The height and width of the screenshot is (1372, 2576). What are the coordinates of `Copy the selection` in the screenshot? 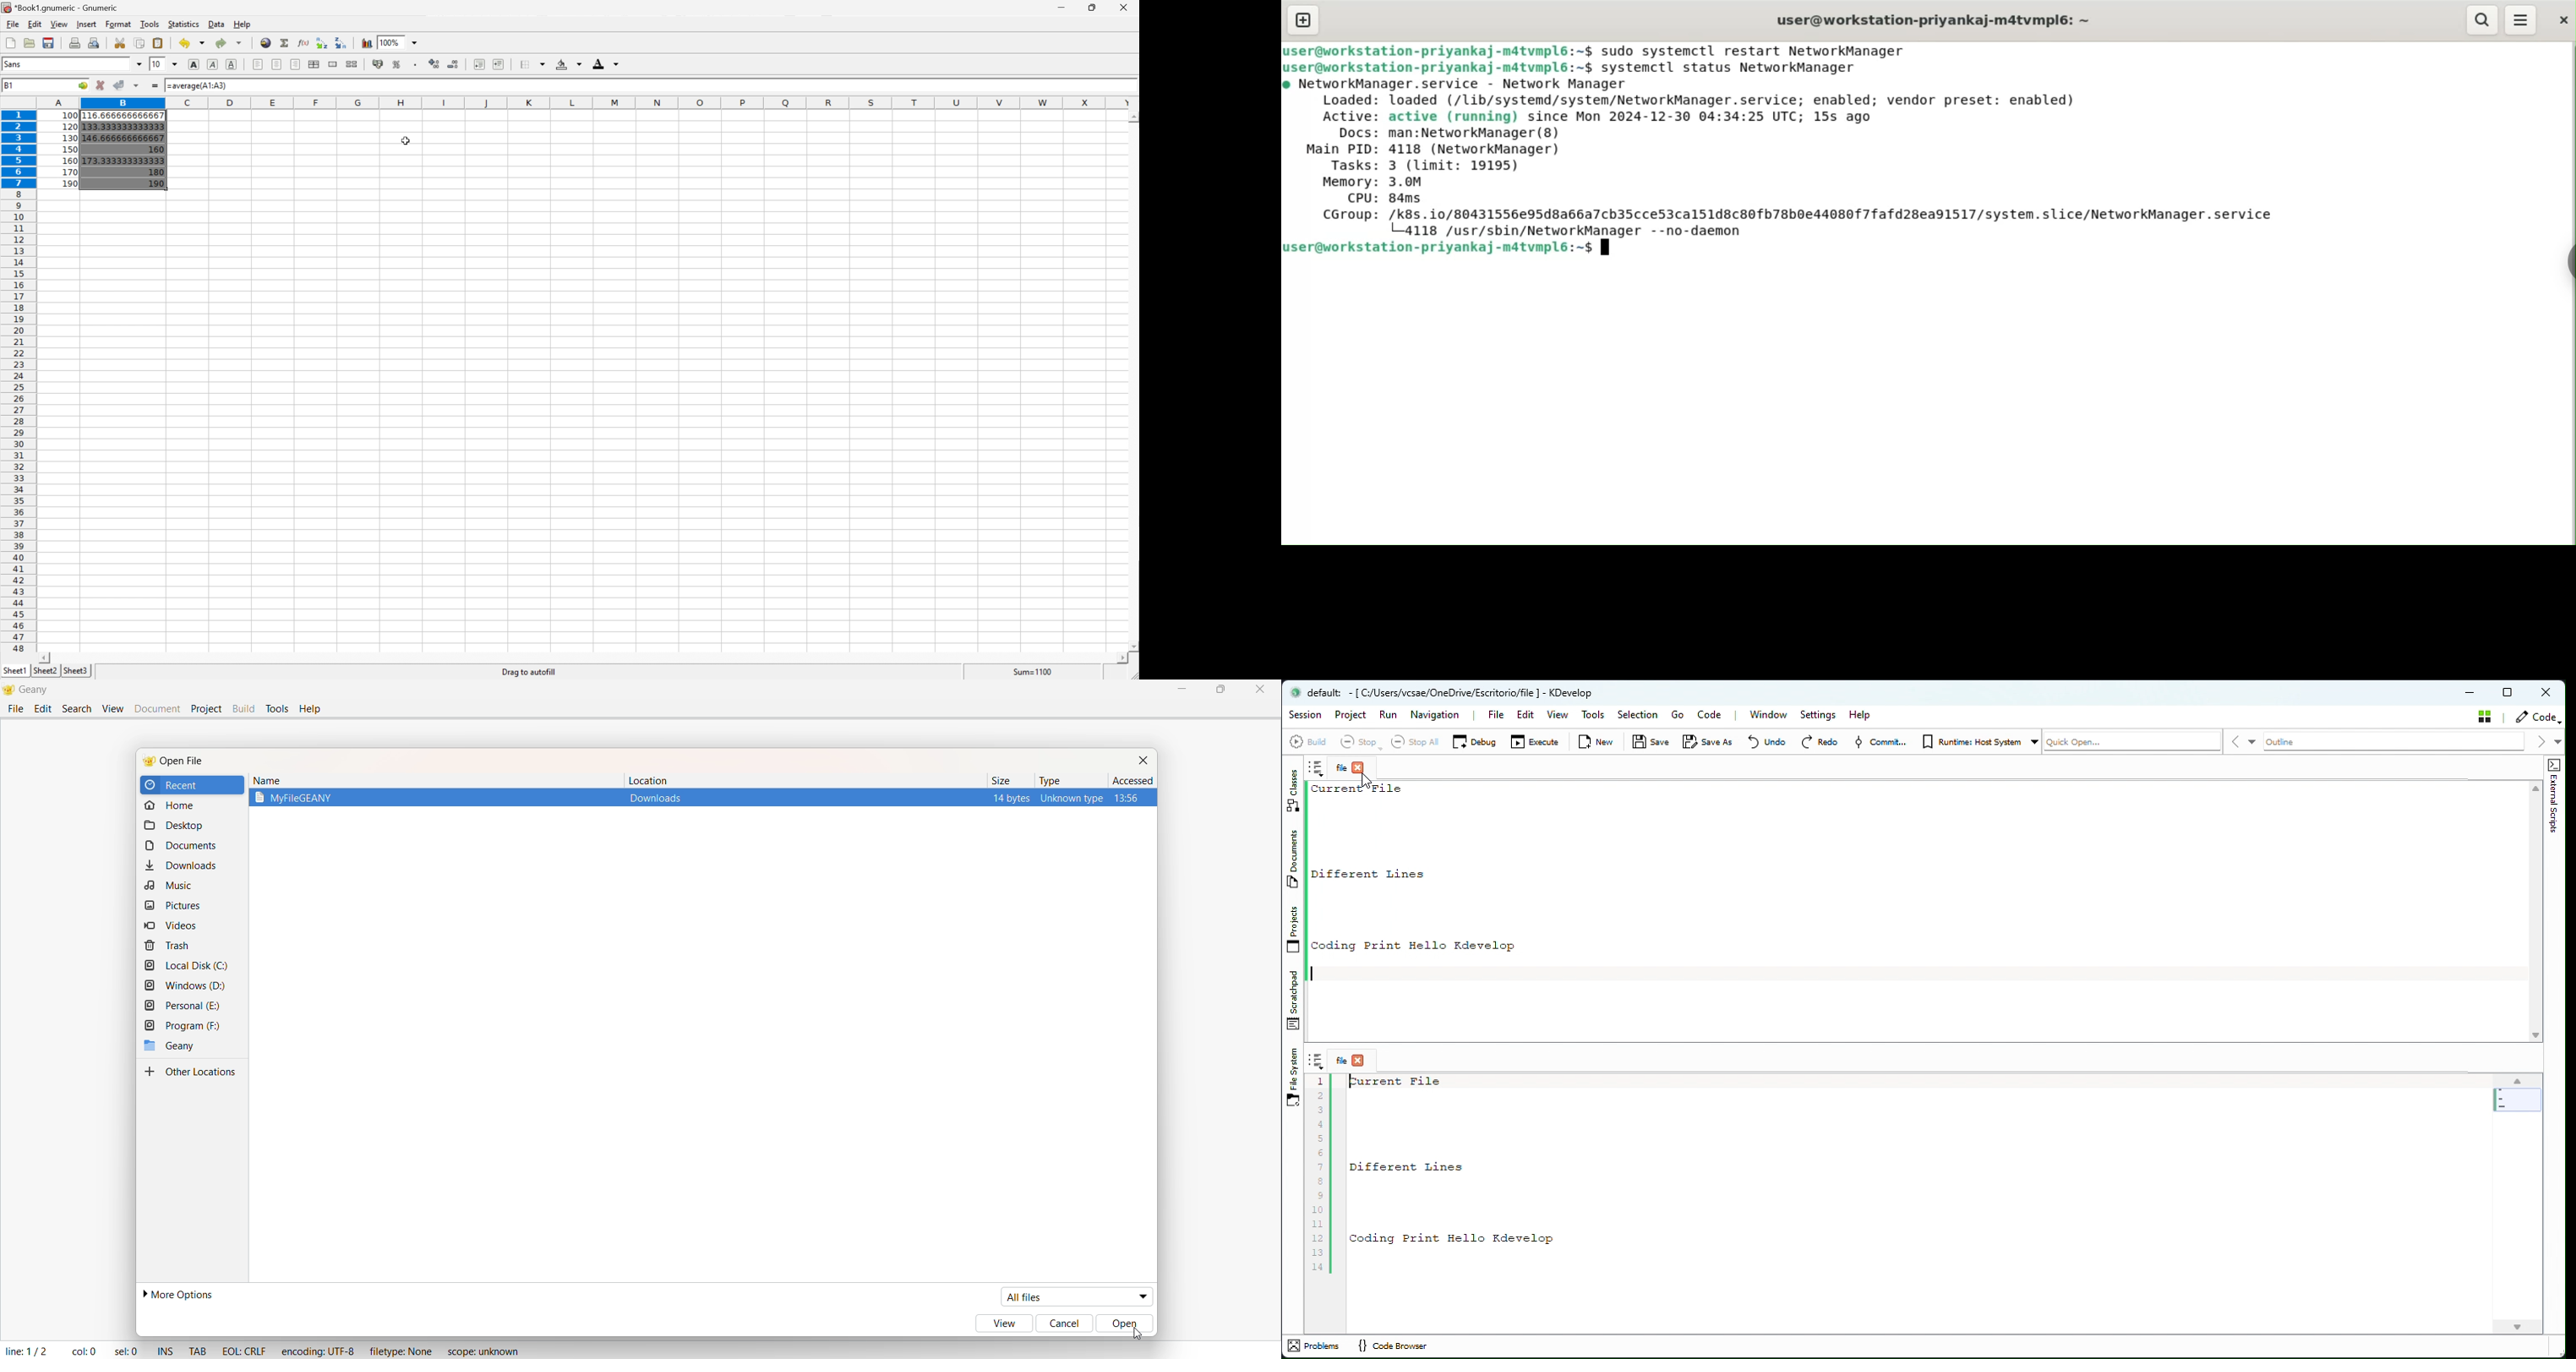 It's located at (140, 44).